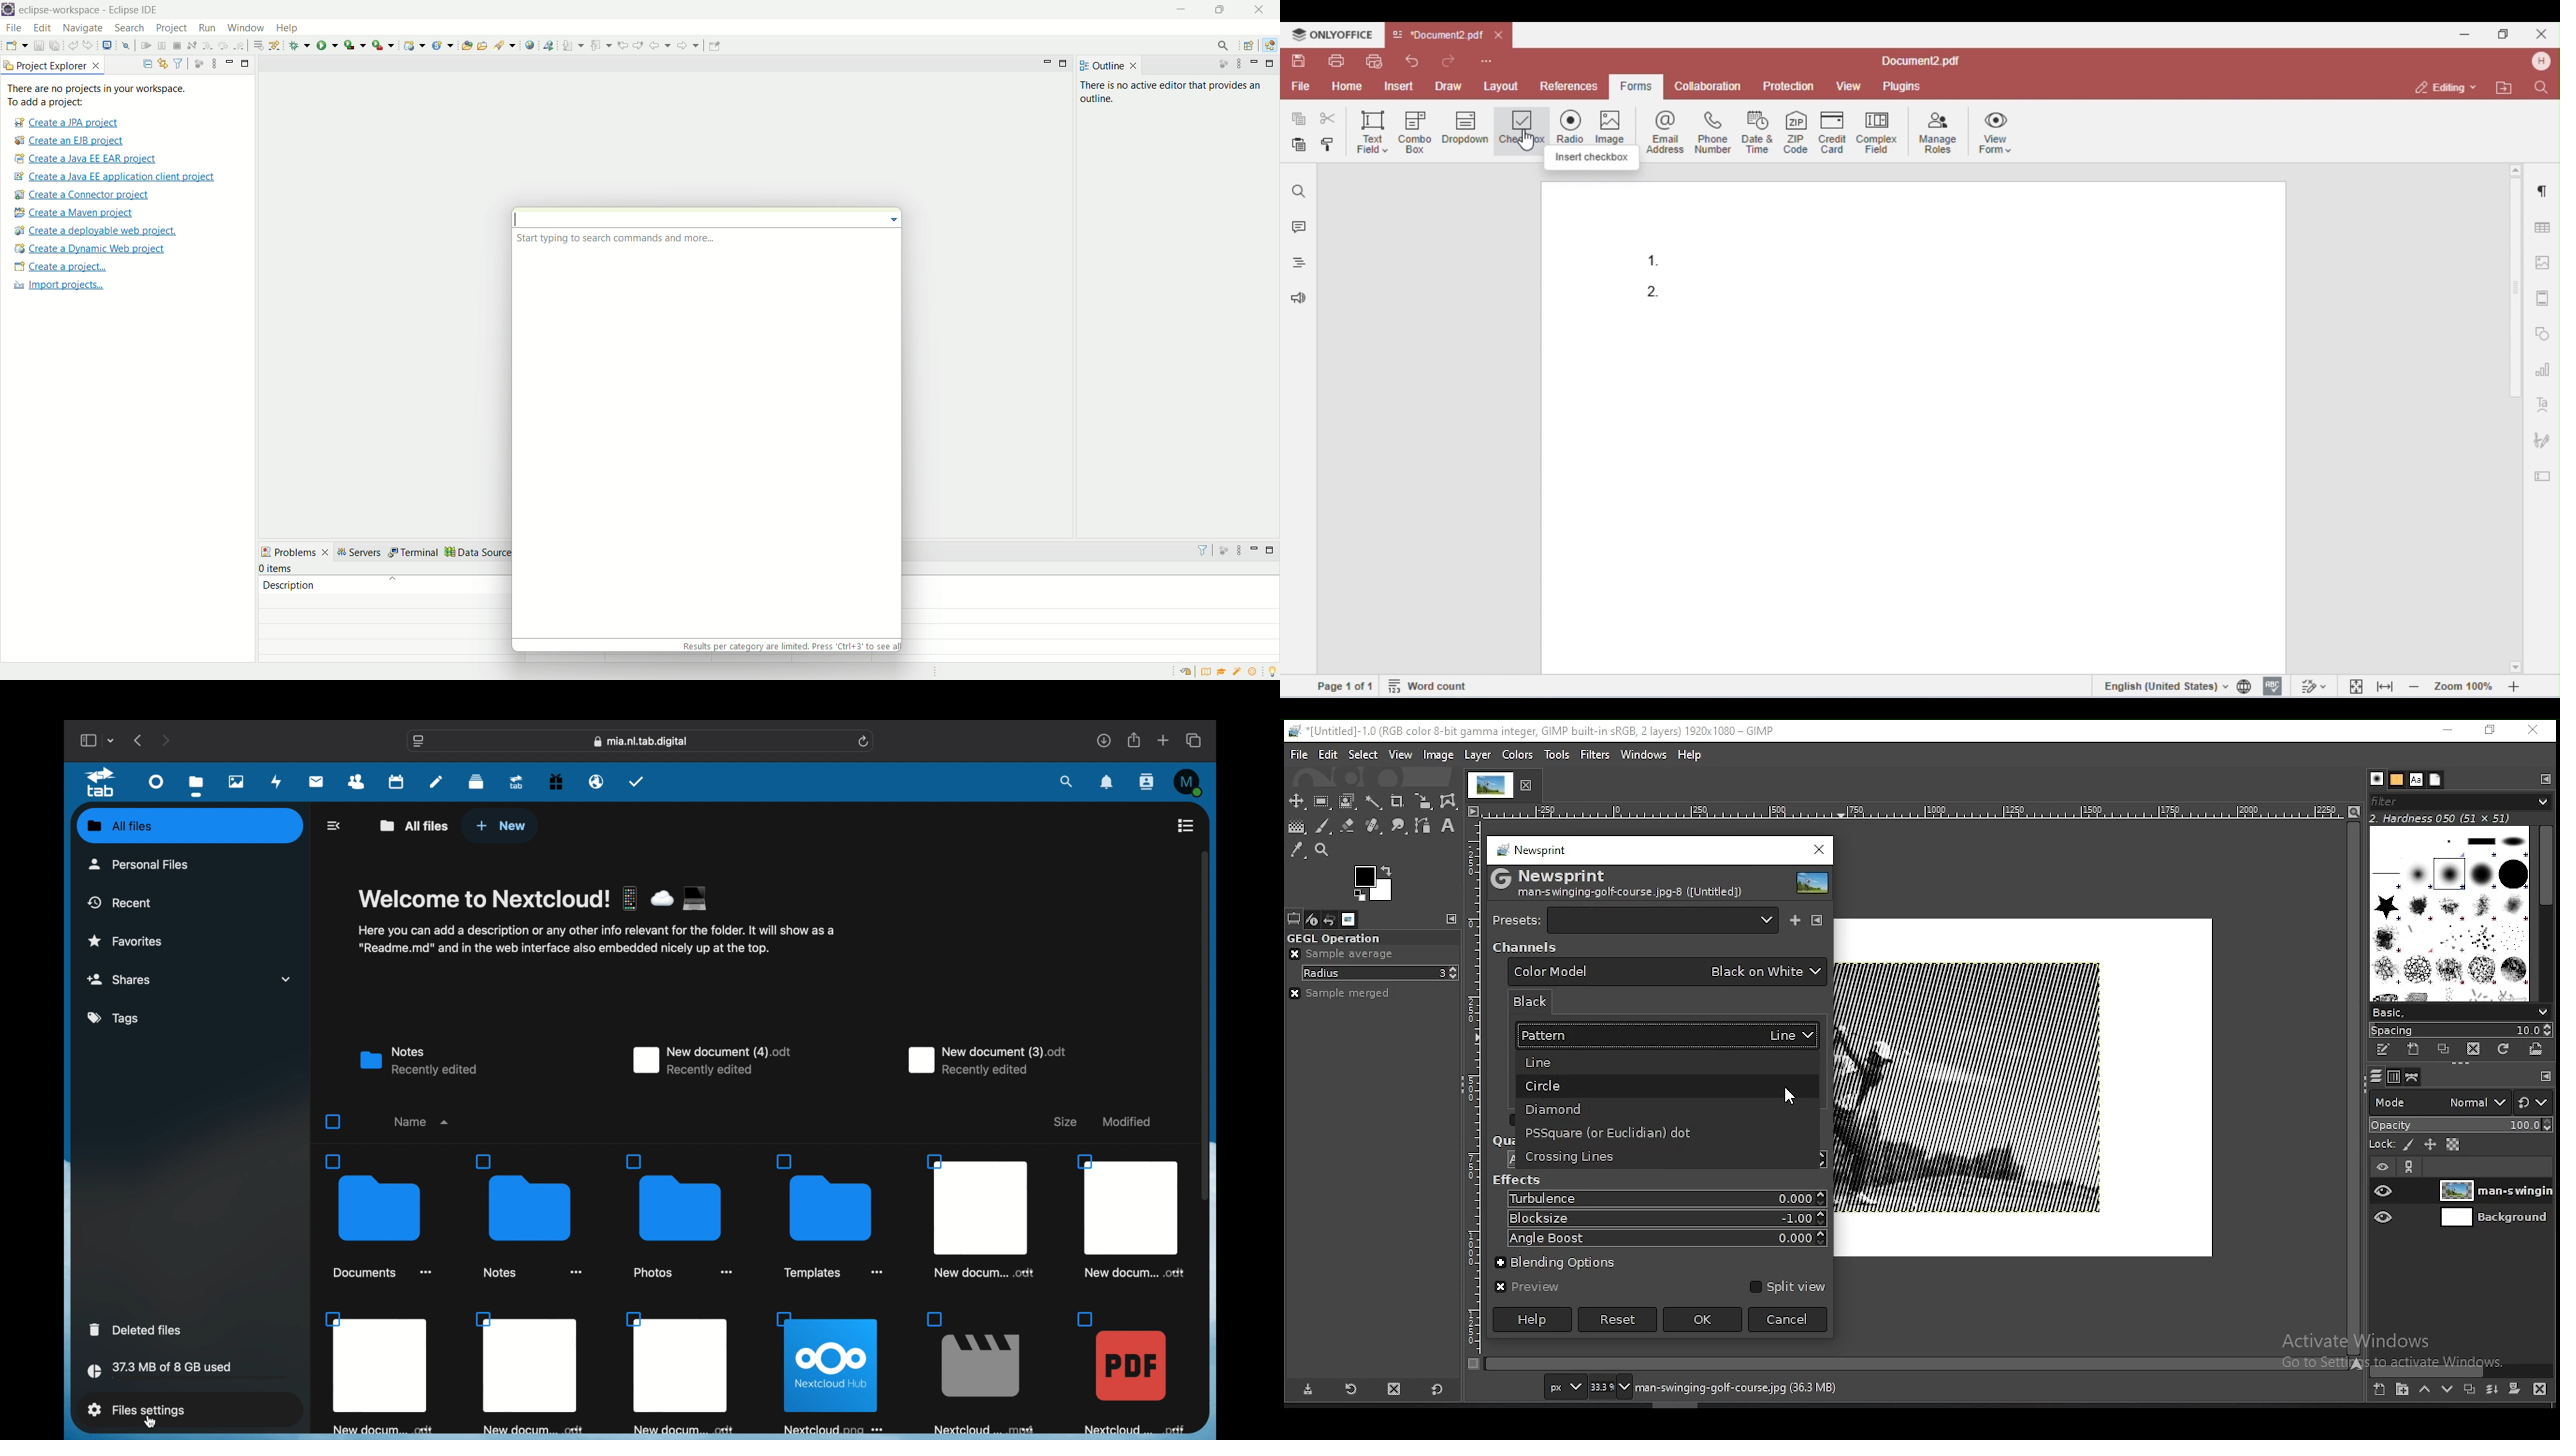 Image resolution: width=2576 pixels, height=1456 pixels. What do you see at coordinates (533, 899) in the screenshot?
I see `` at bounding box center [533, 899].